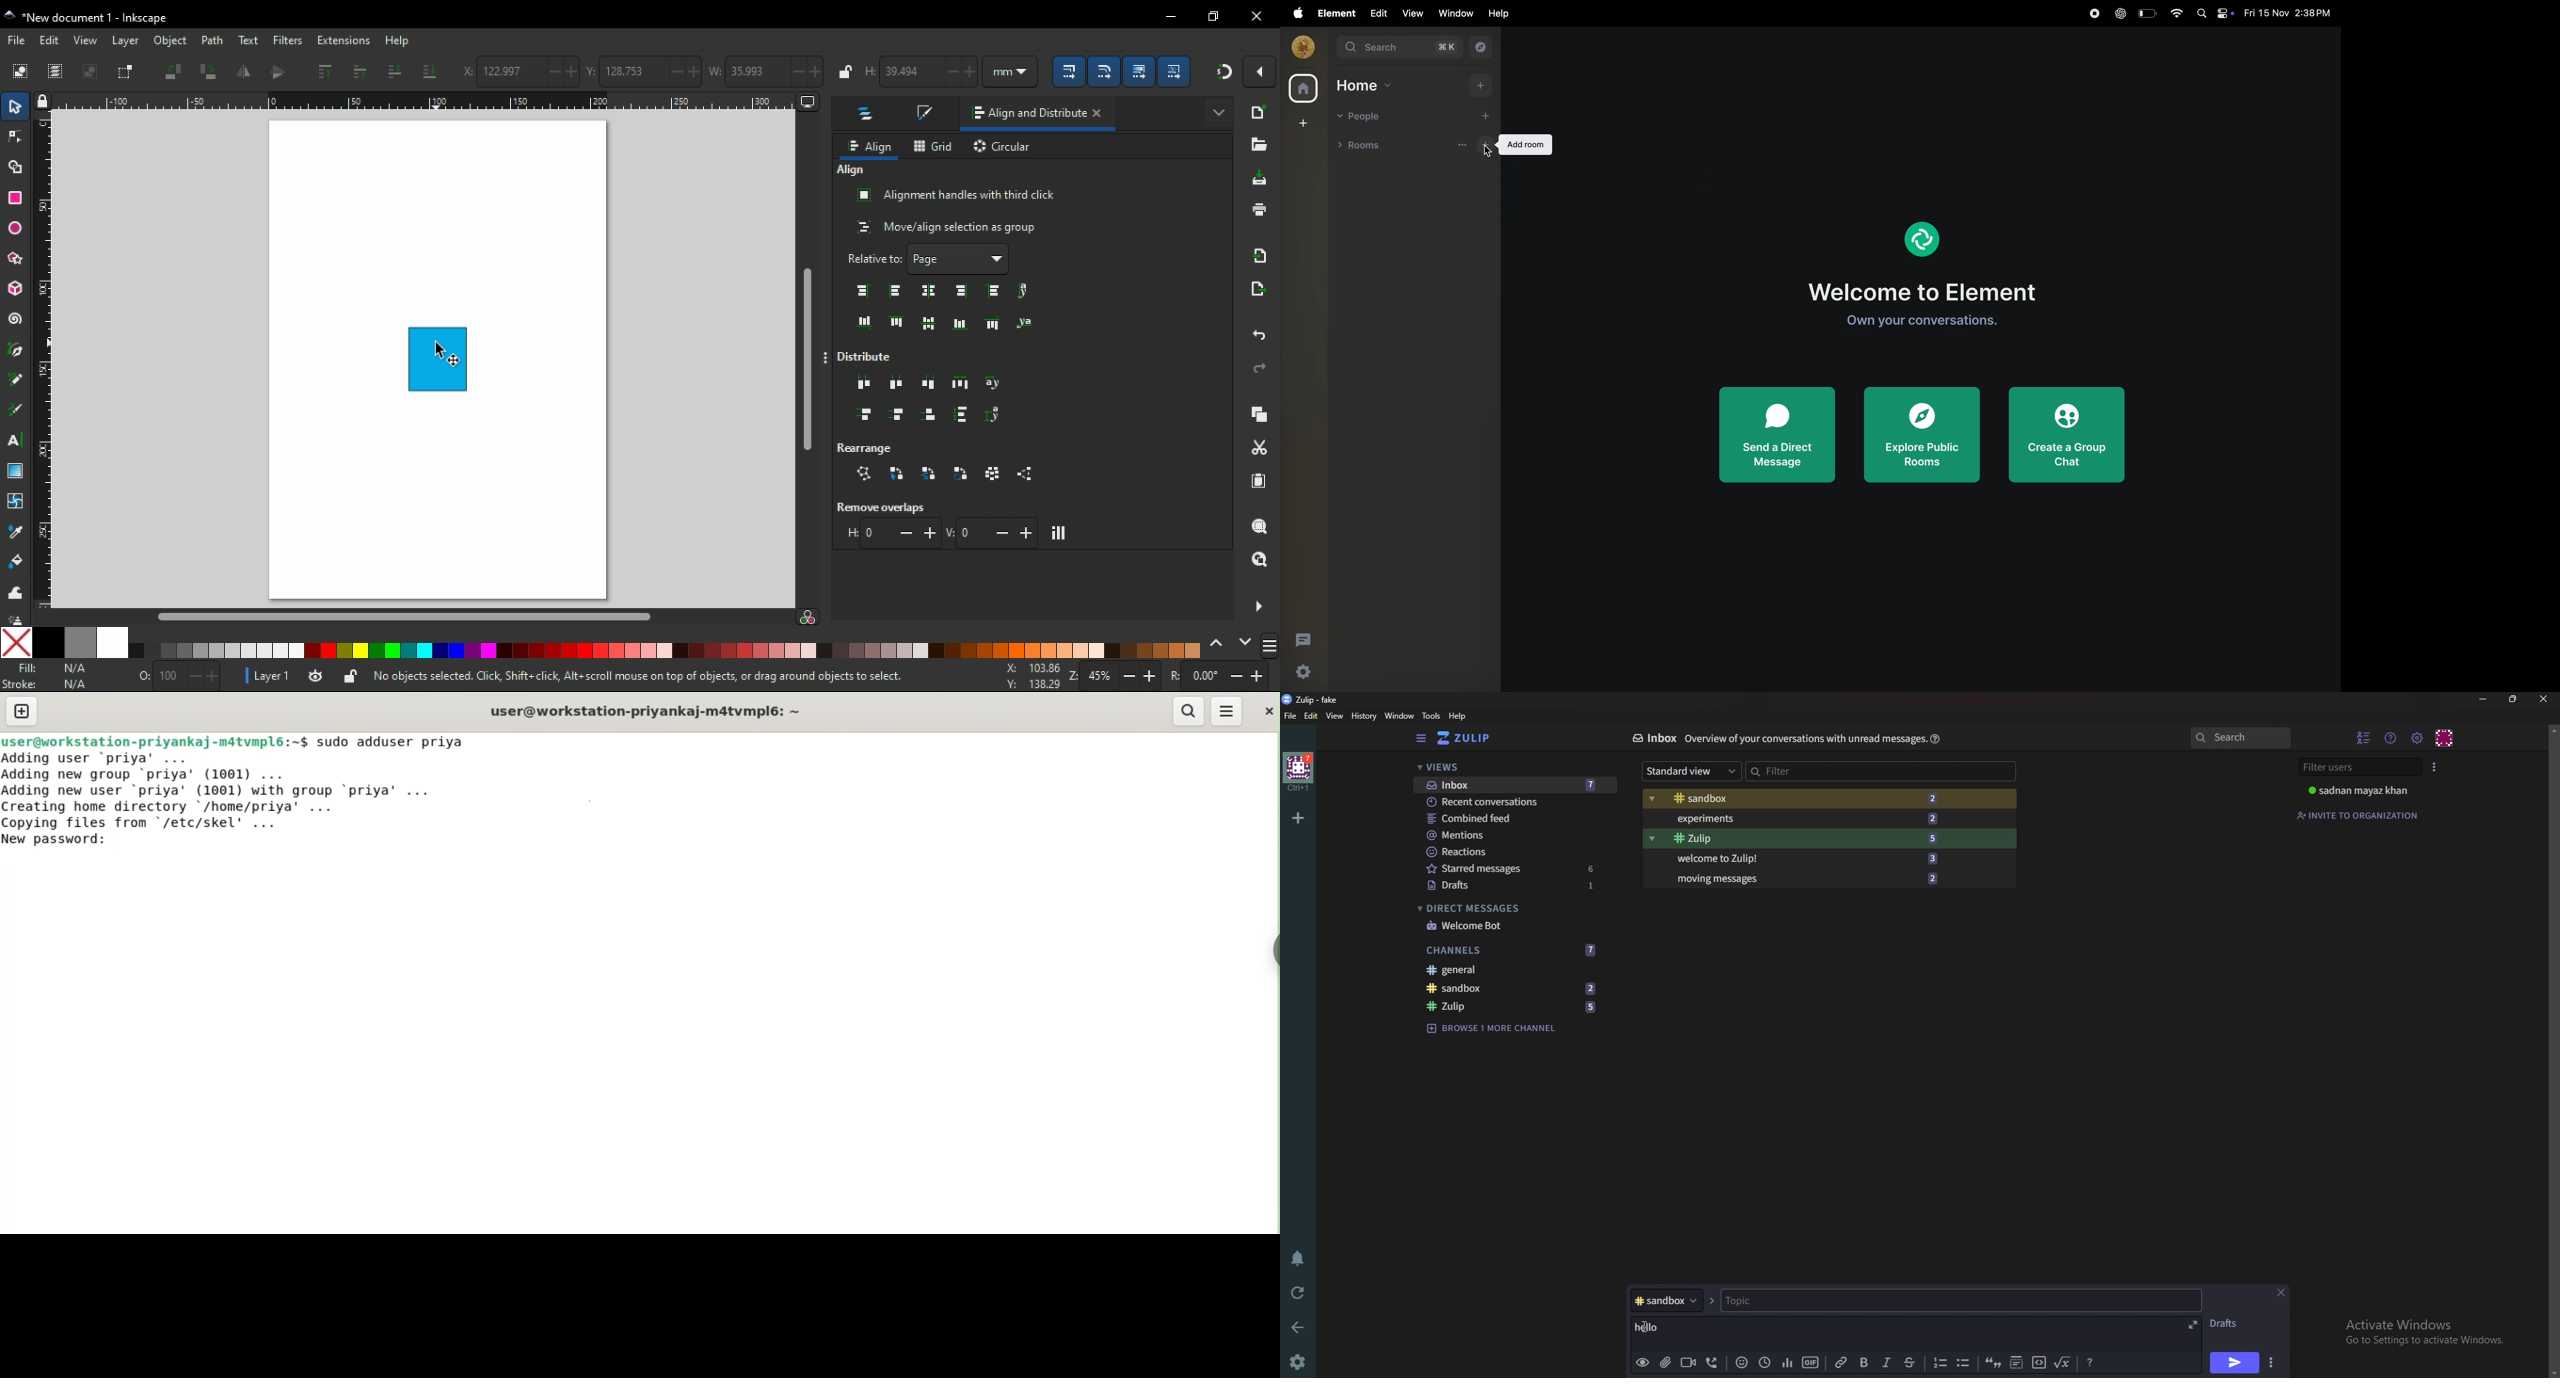  I want to click on record, so click(2091, 14).